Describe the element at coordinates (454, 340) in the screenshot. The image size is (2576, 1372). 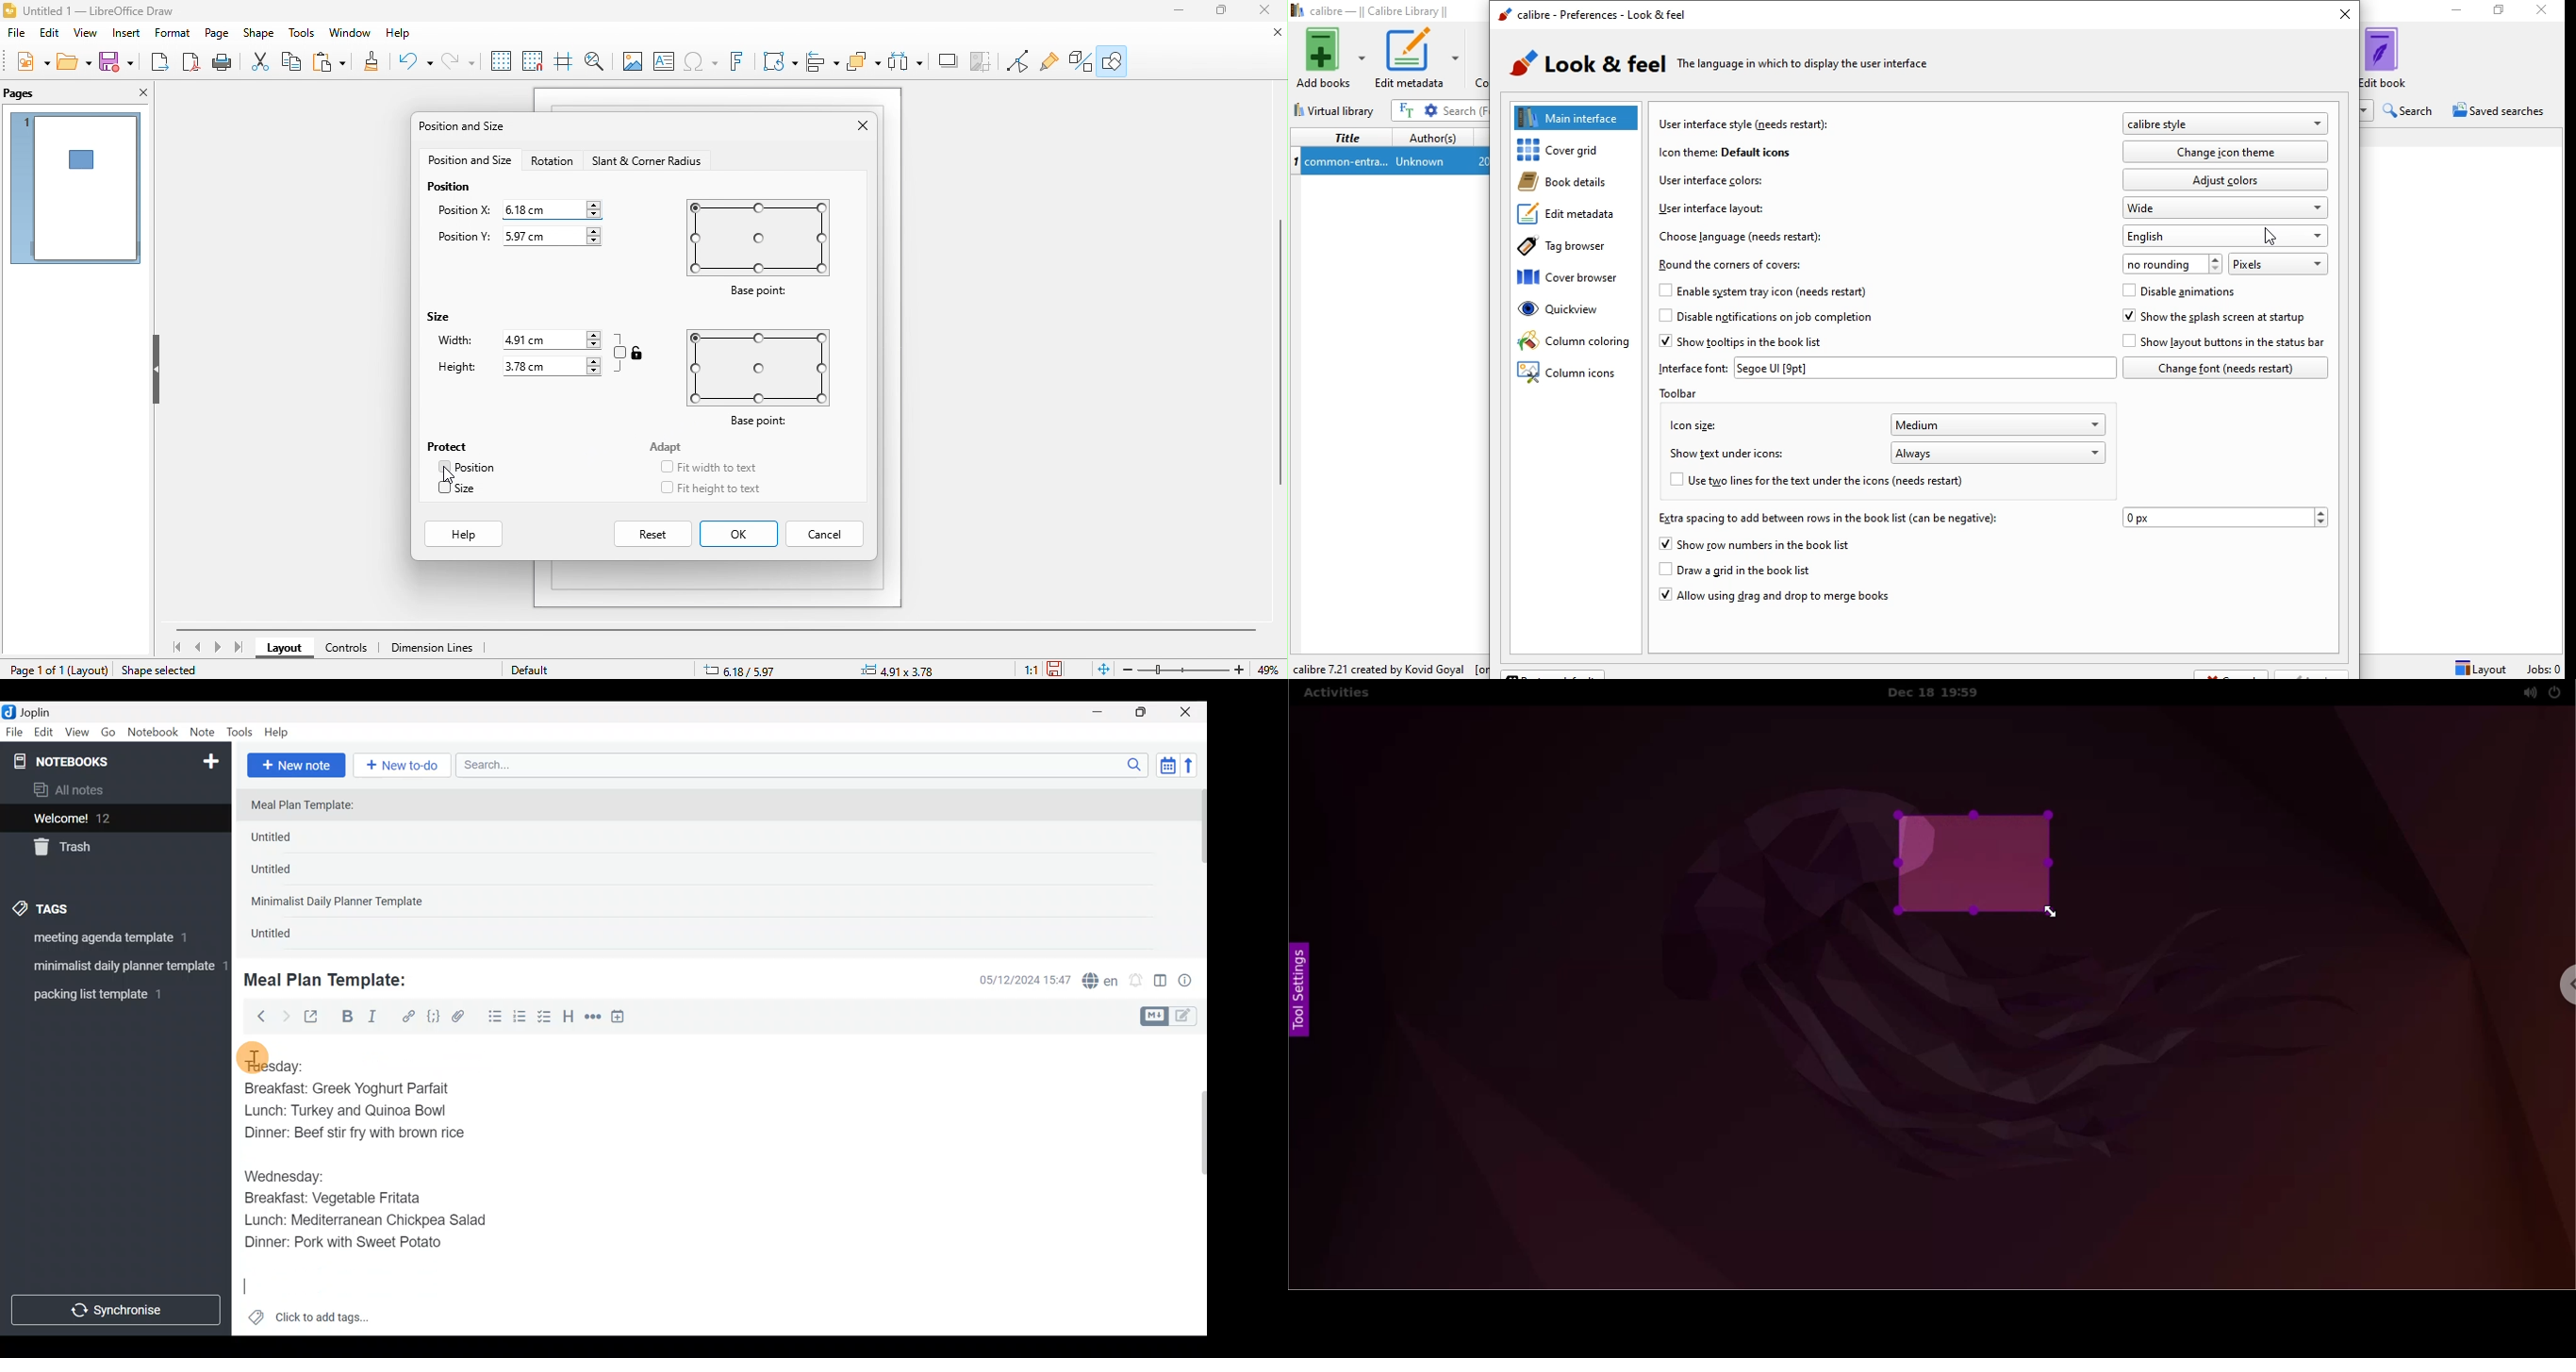
I see `width` at that location.